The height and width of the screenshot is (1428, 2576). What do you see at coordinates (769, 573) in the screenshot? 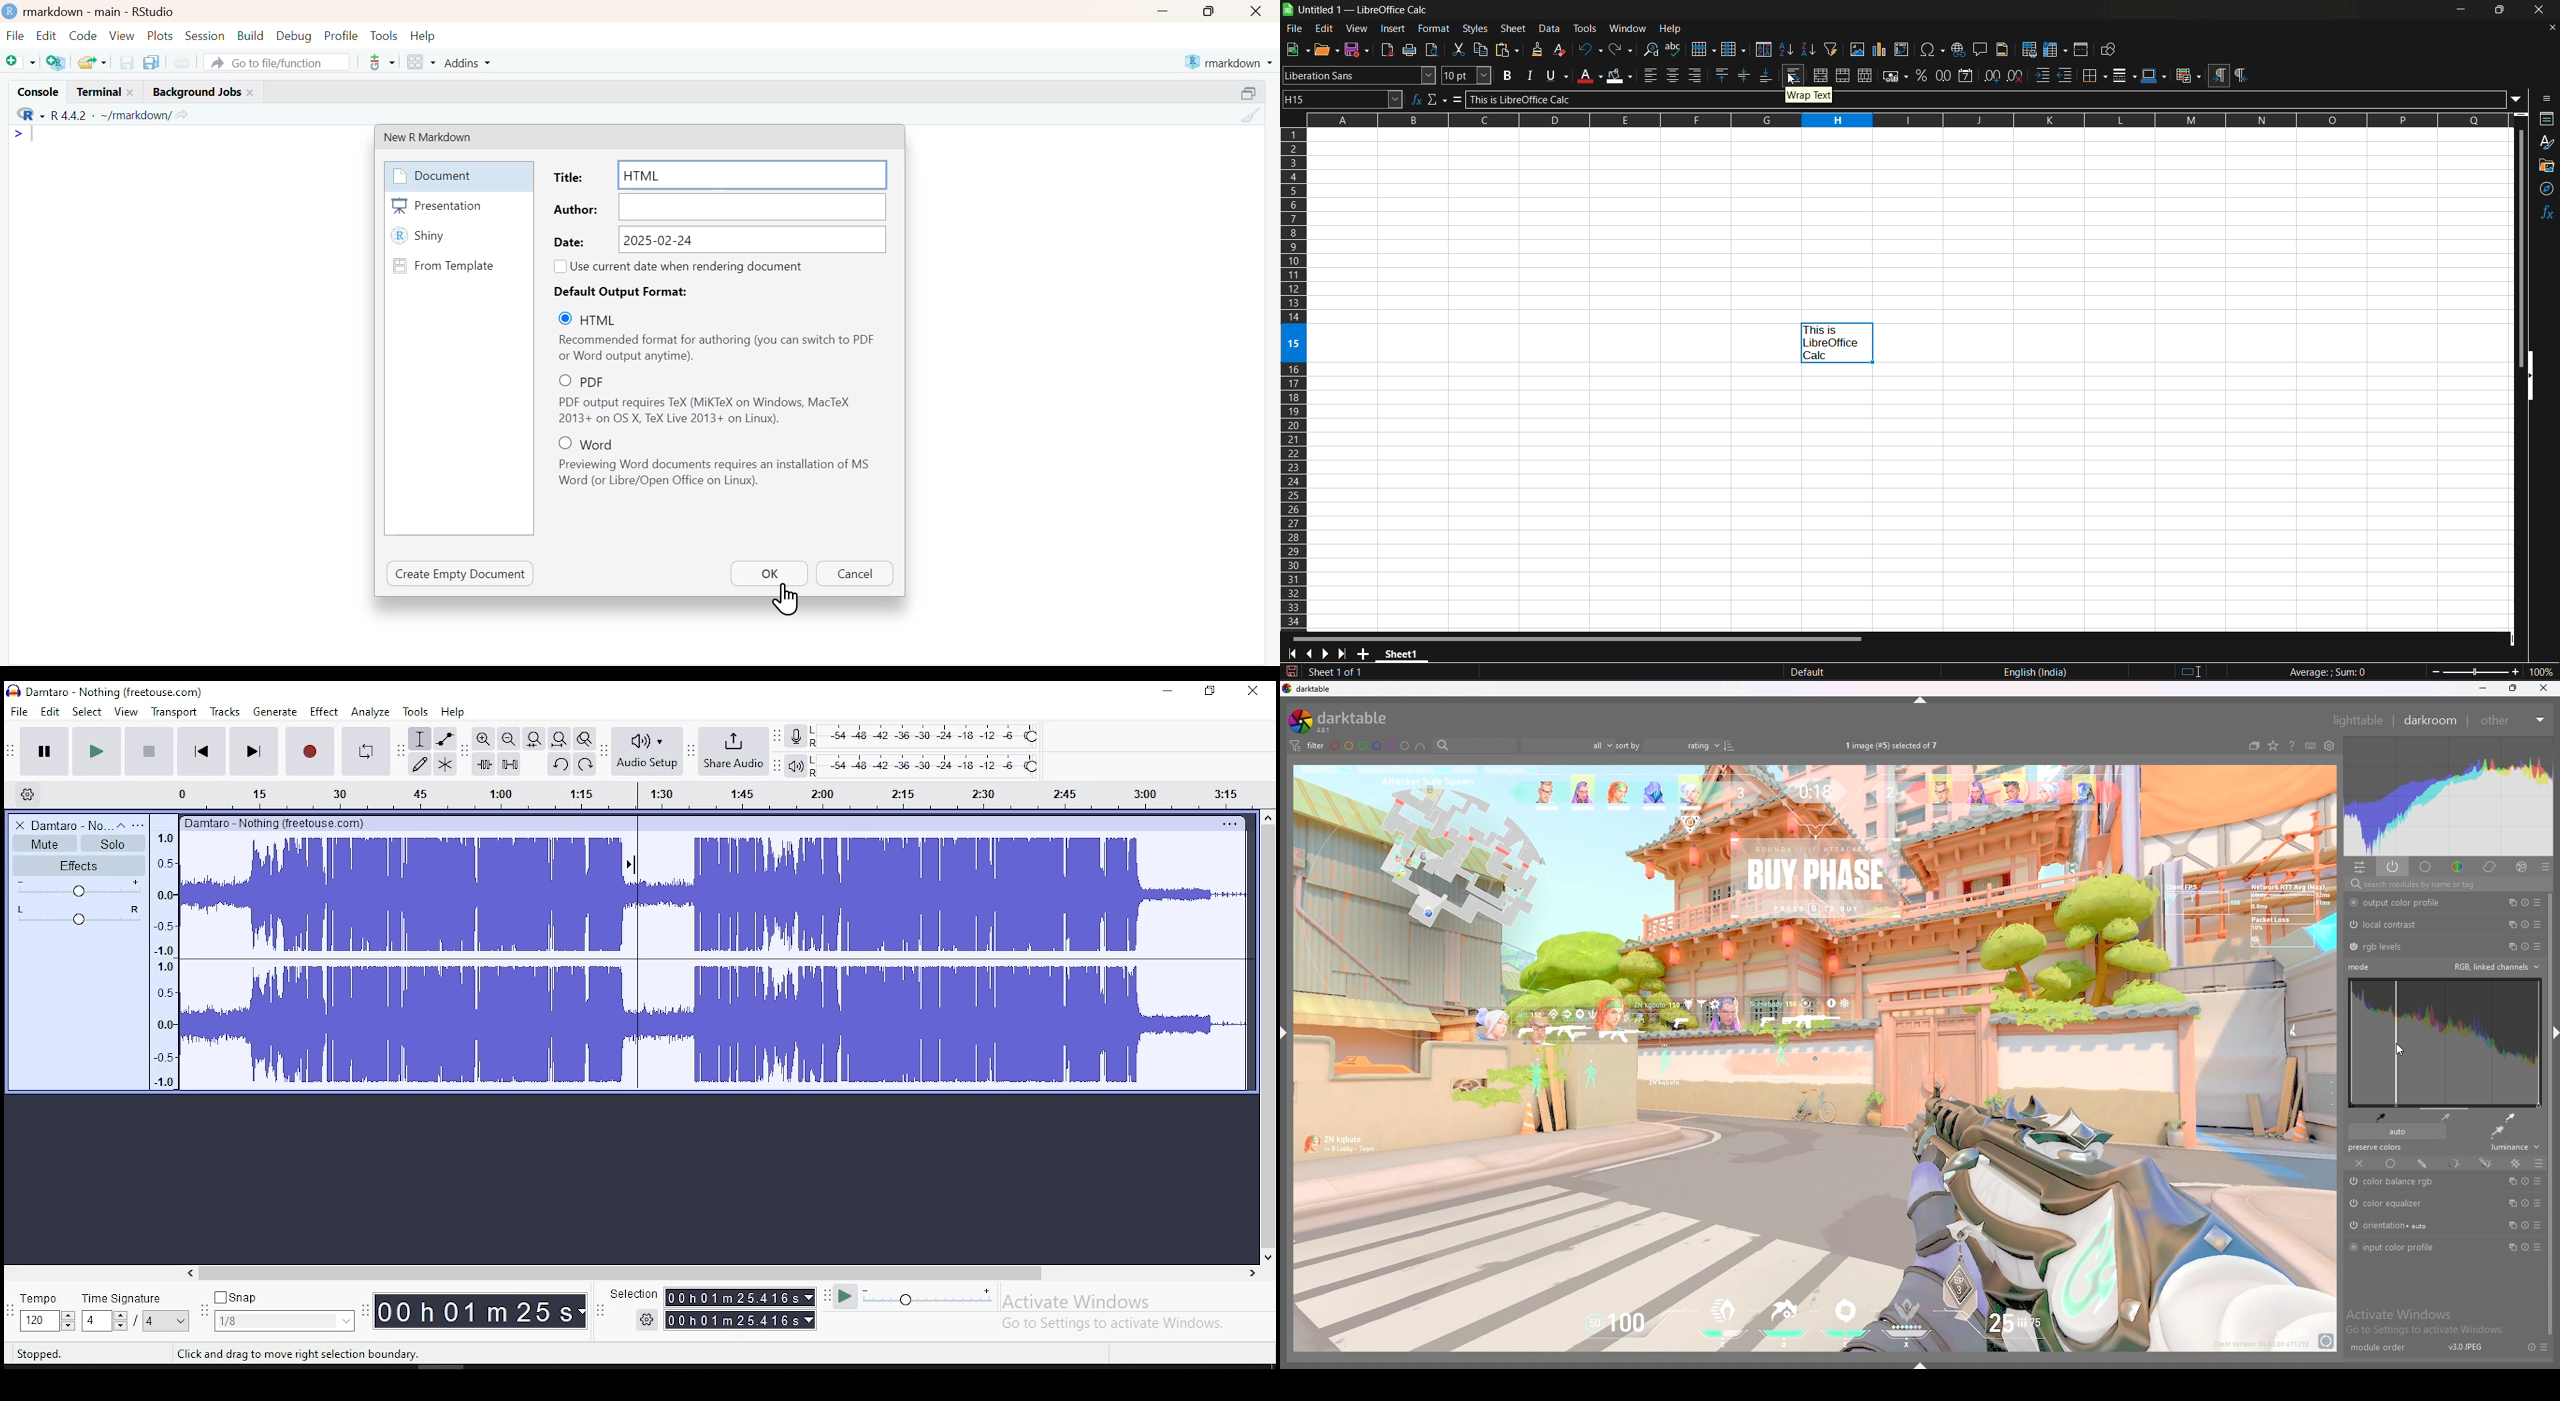
I see `OK` at bounding box center [769, 573].